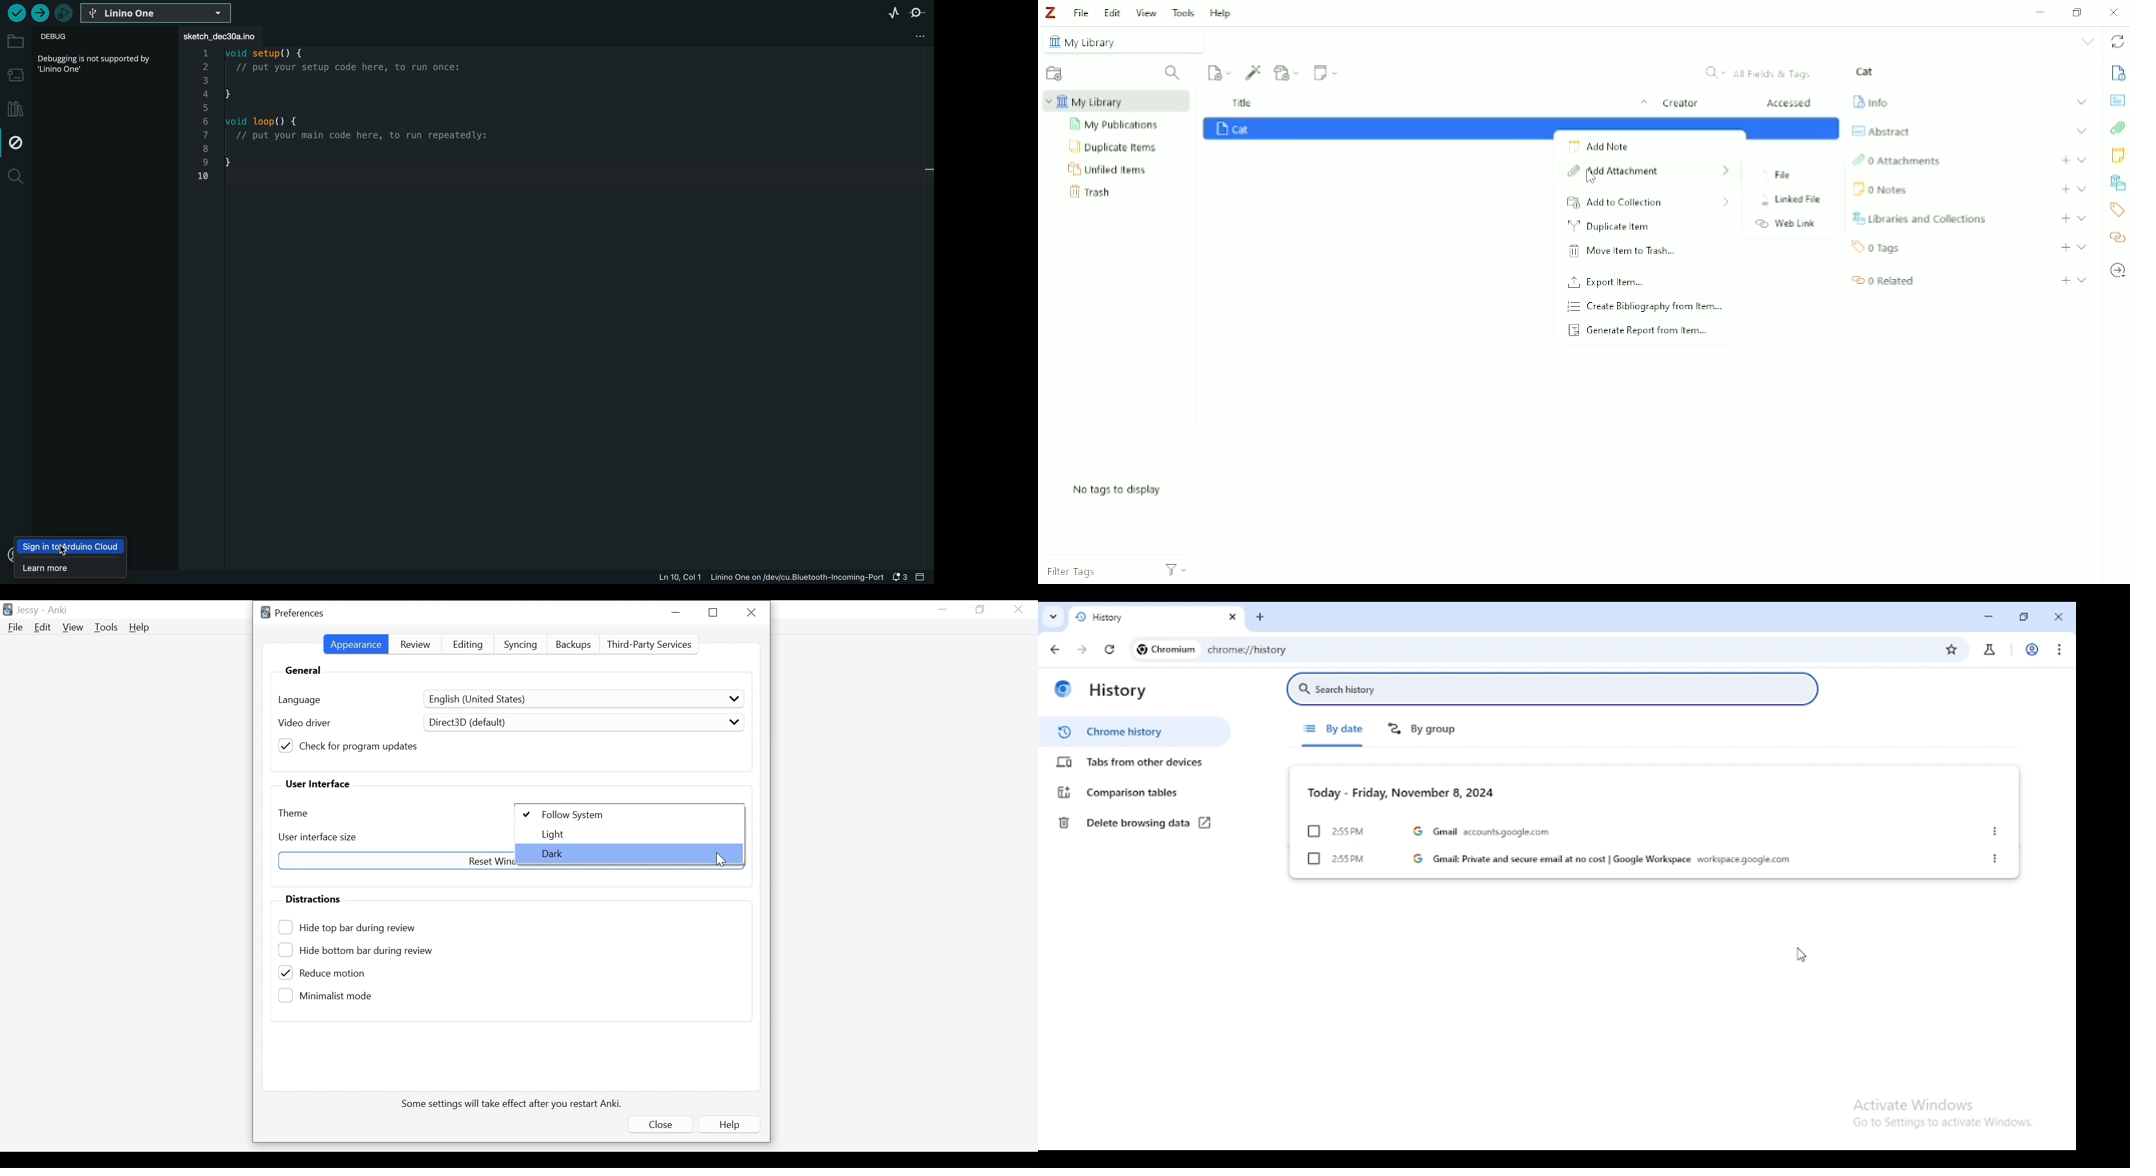 The width and height of the screenshot is (2156, 1176). What do you see at coordinates (1117, 792) in the screenshot?
I see `comparison tables` at bounding box center [1117, 792].